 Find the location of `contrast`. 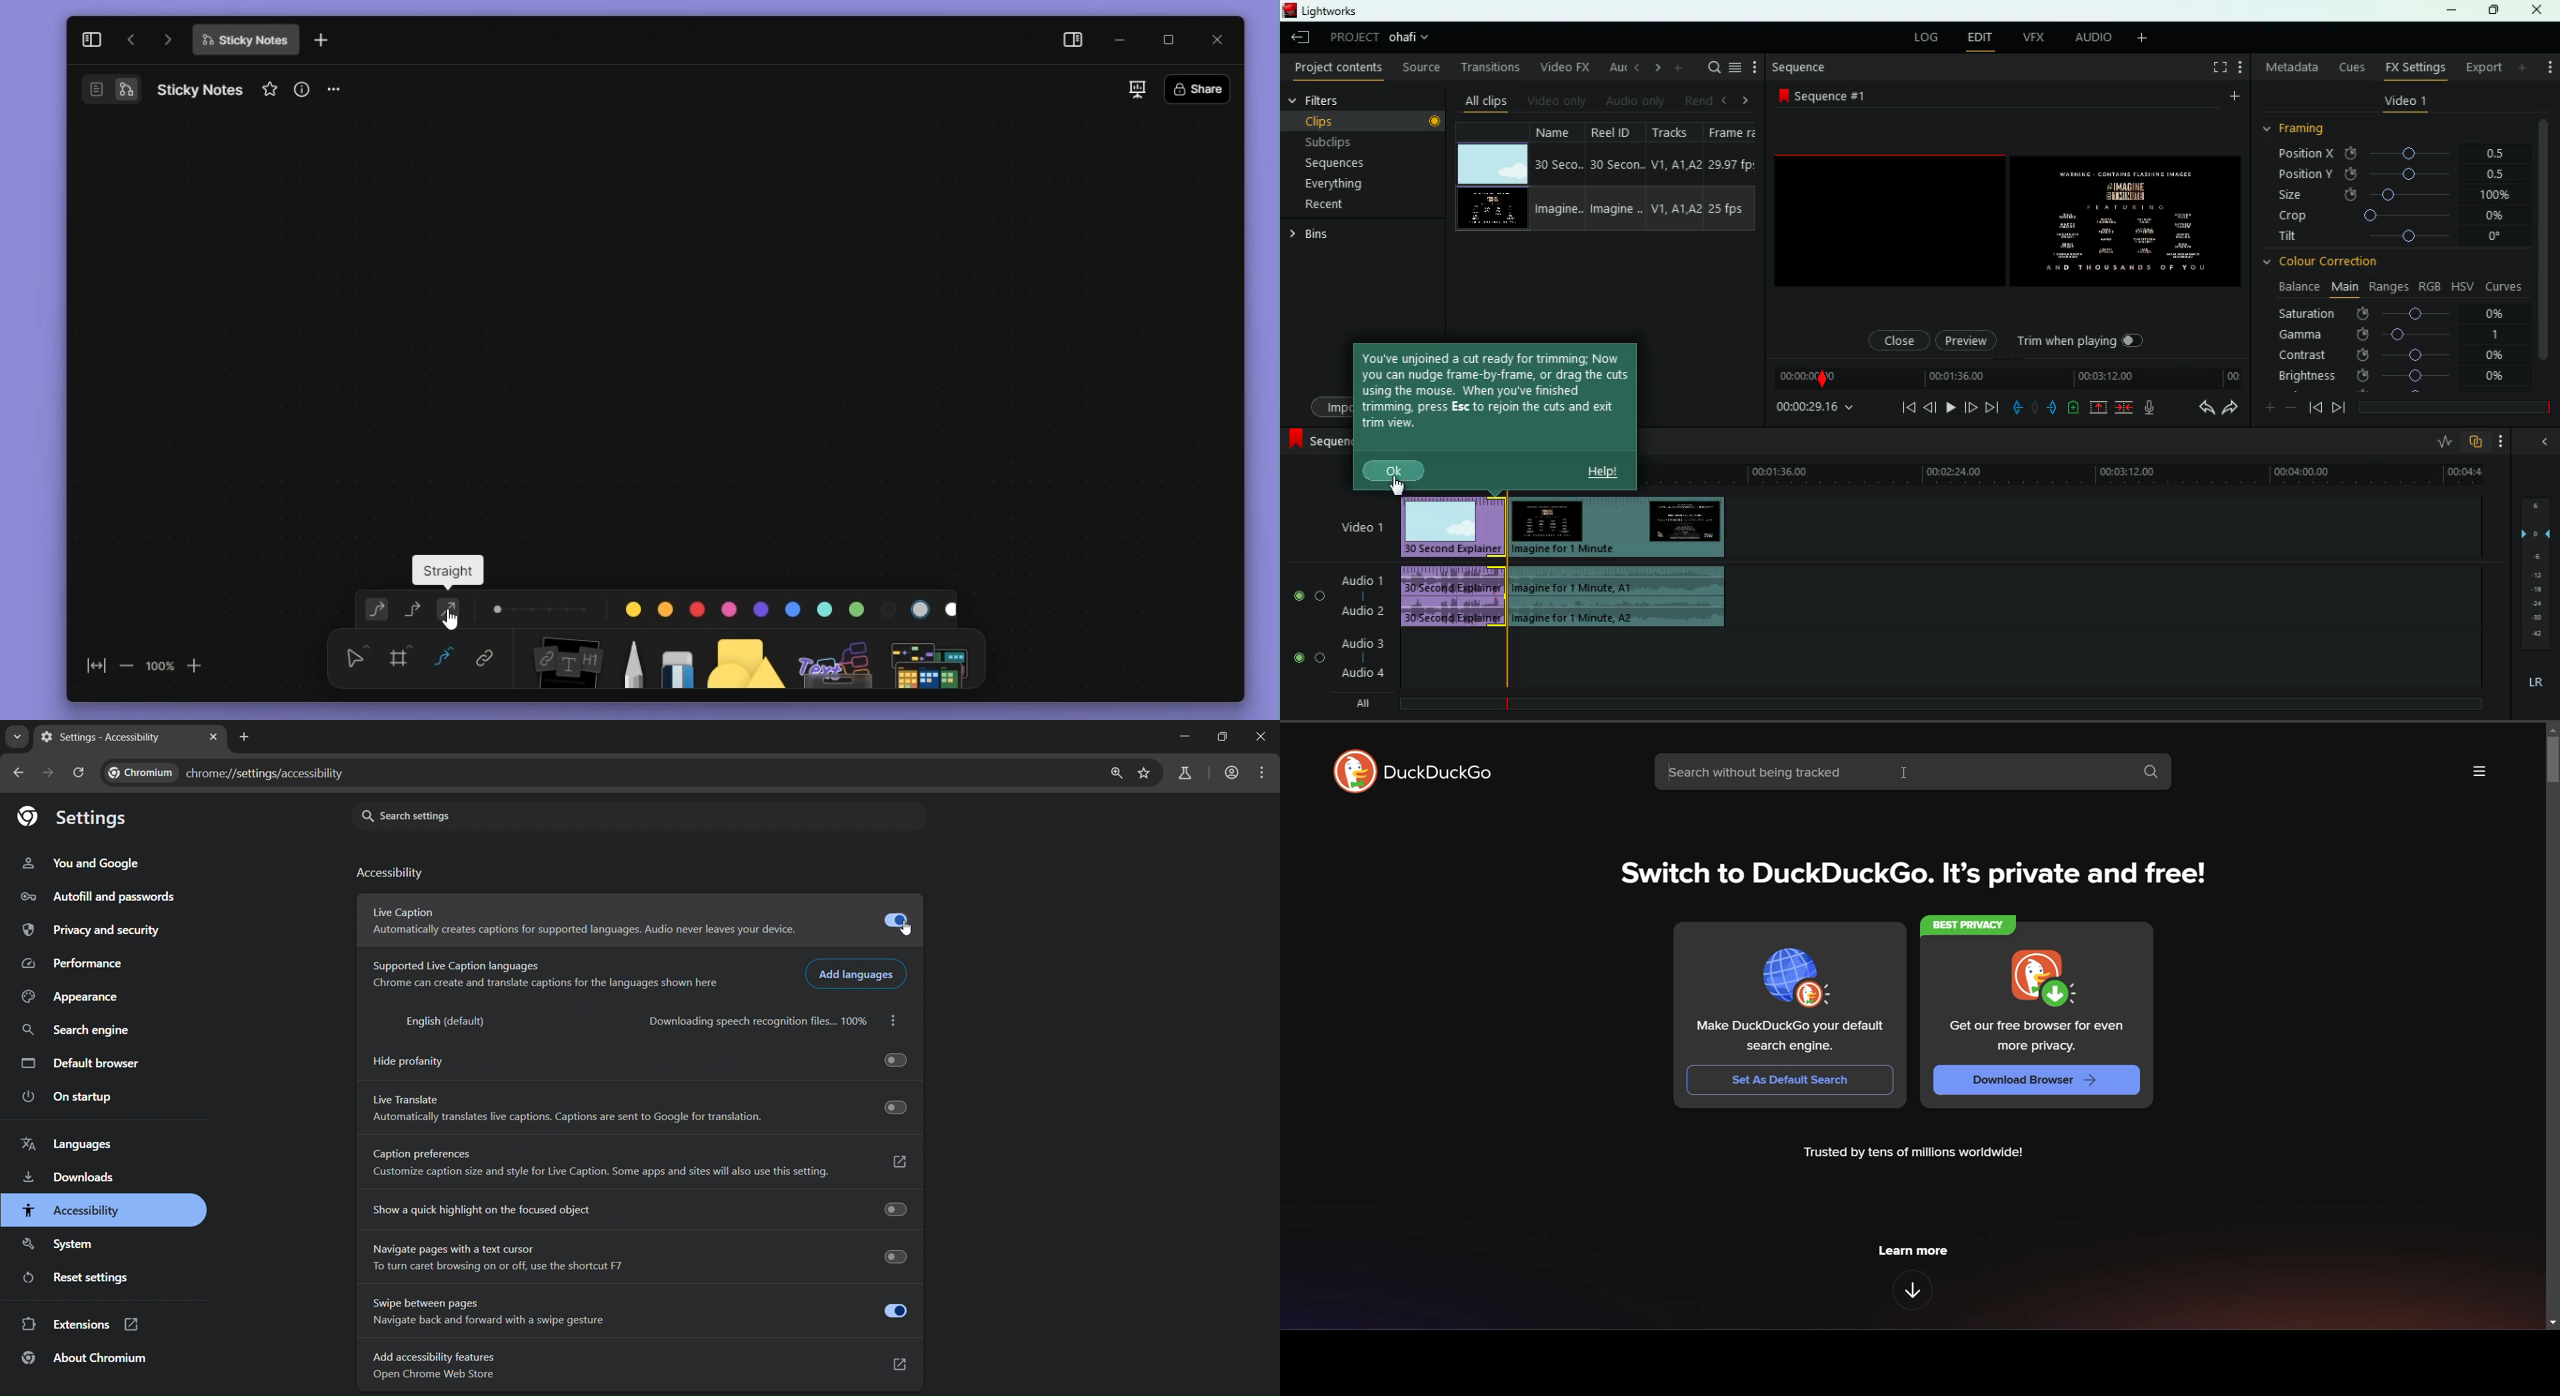

contrast is located at coordinates (2393, 354).